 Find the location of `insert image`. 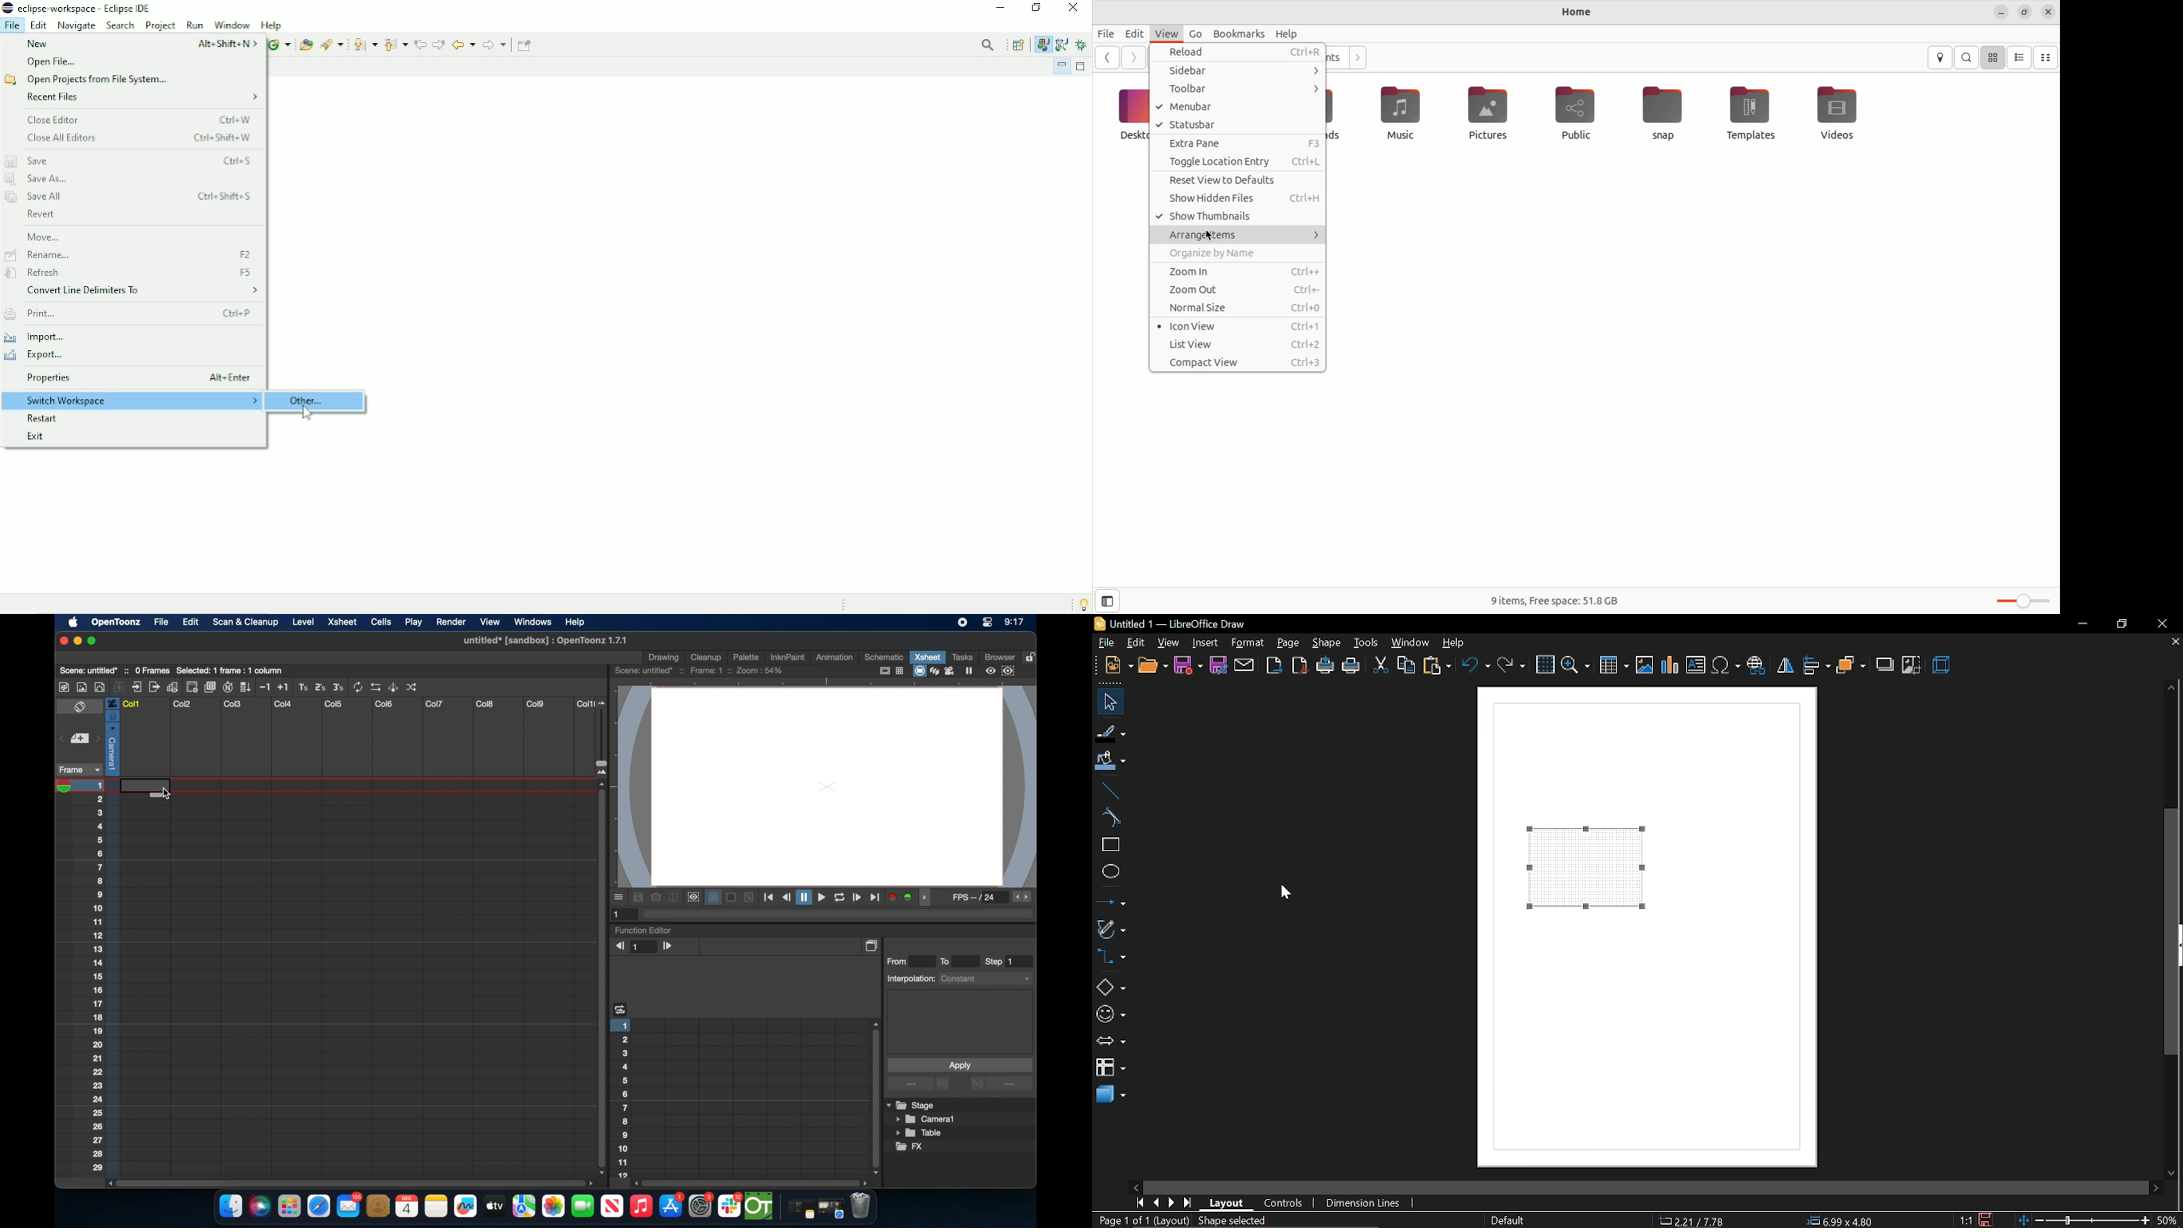

insert image is located at coordinates (1646, 665).